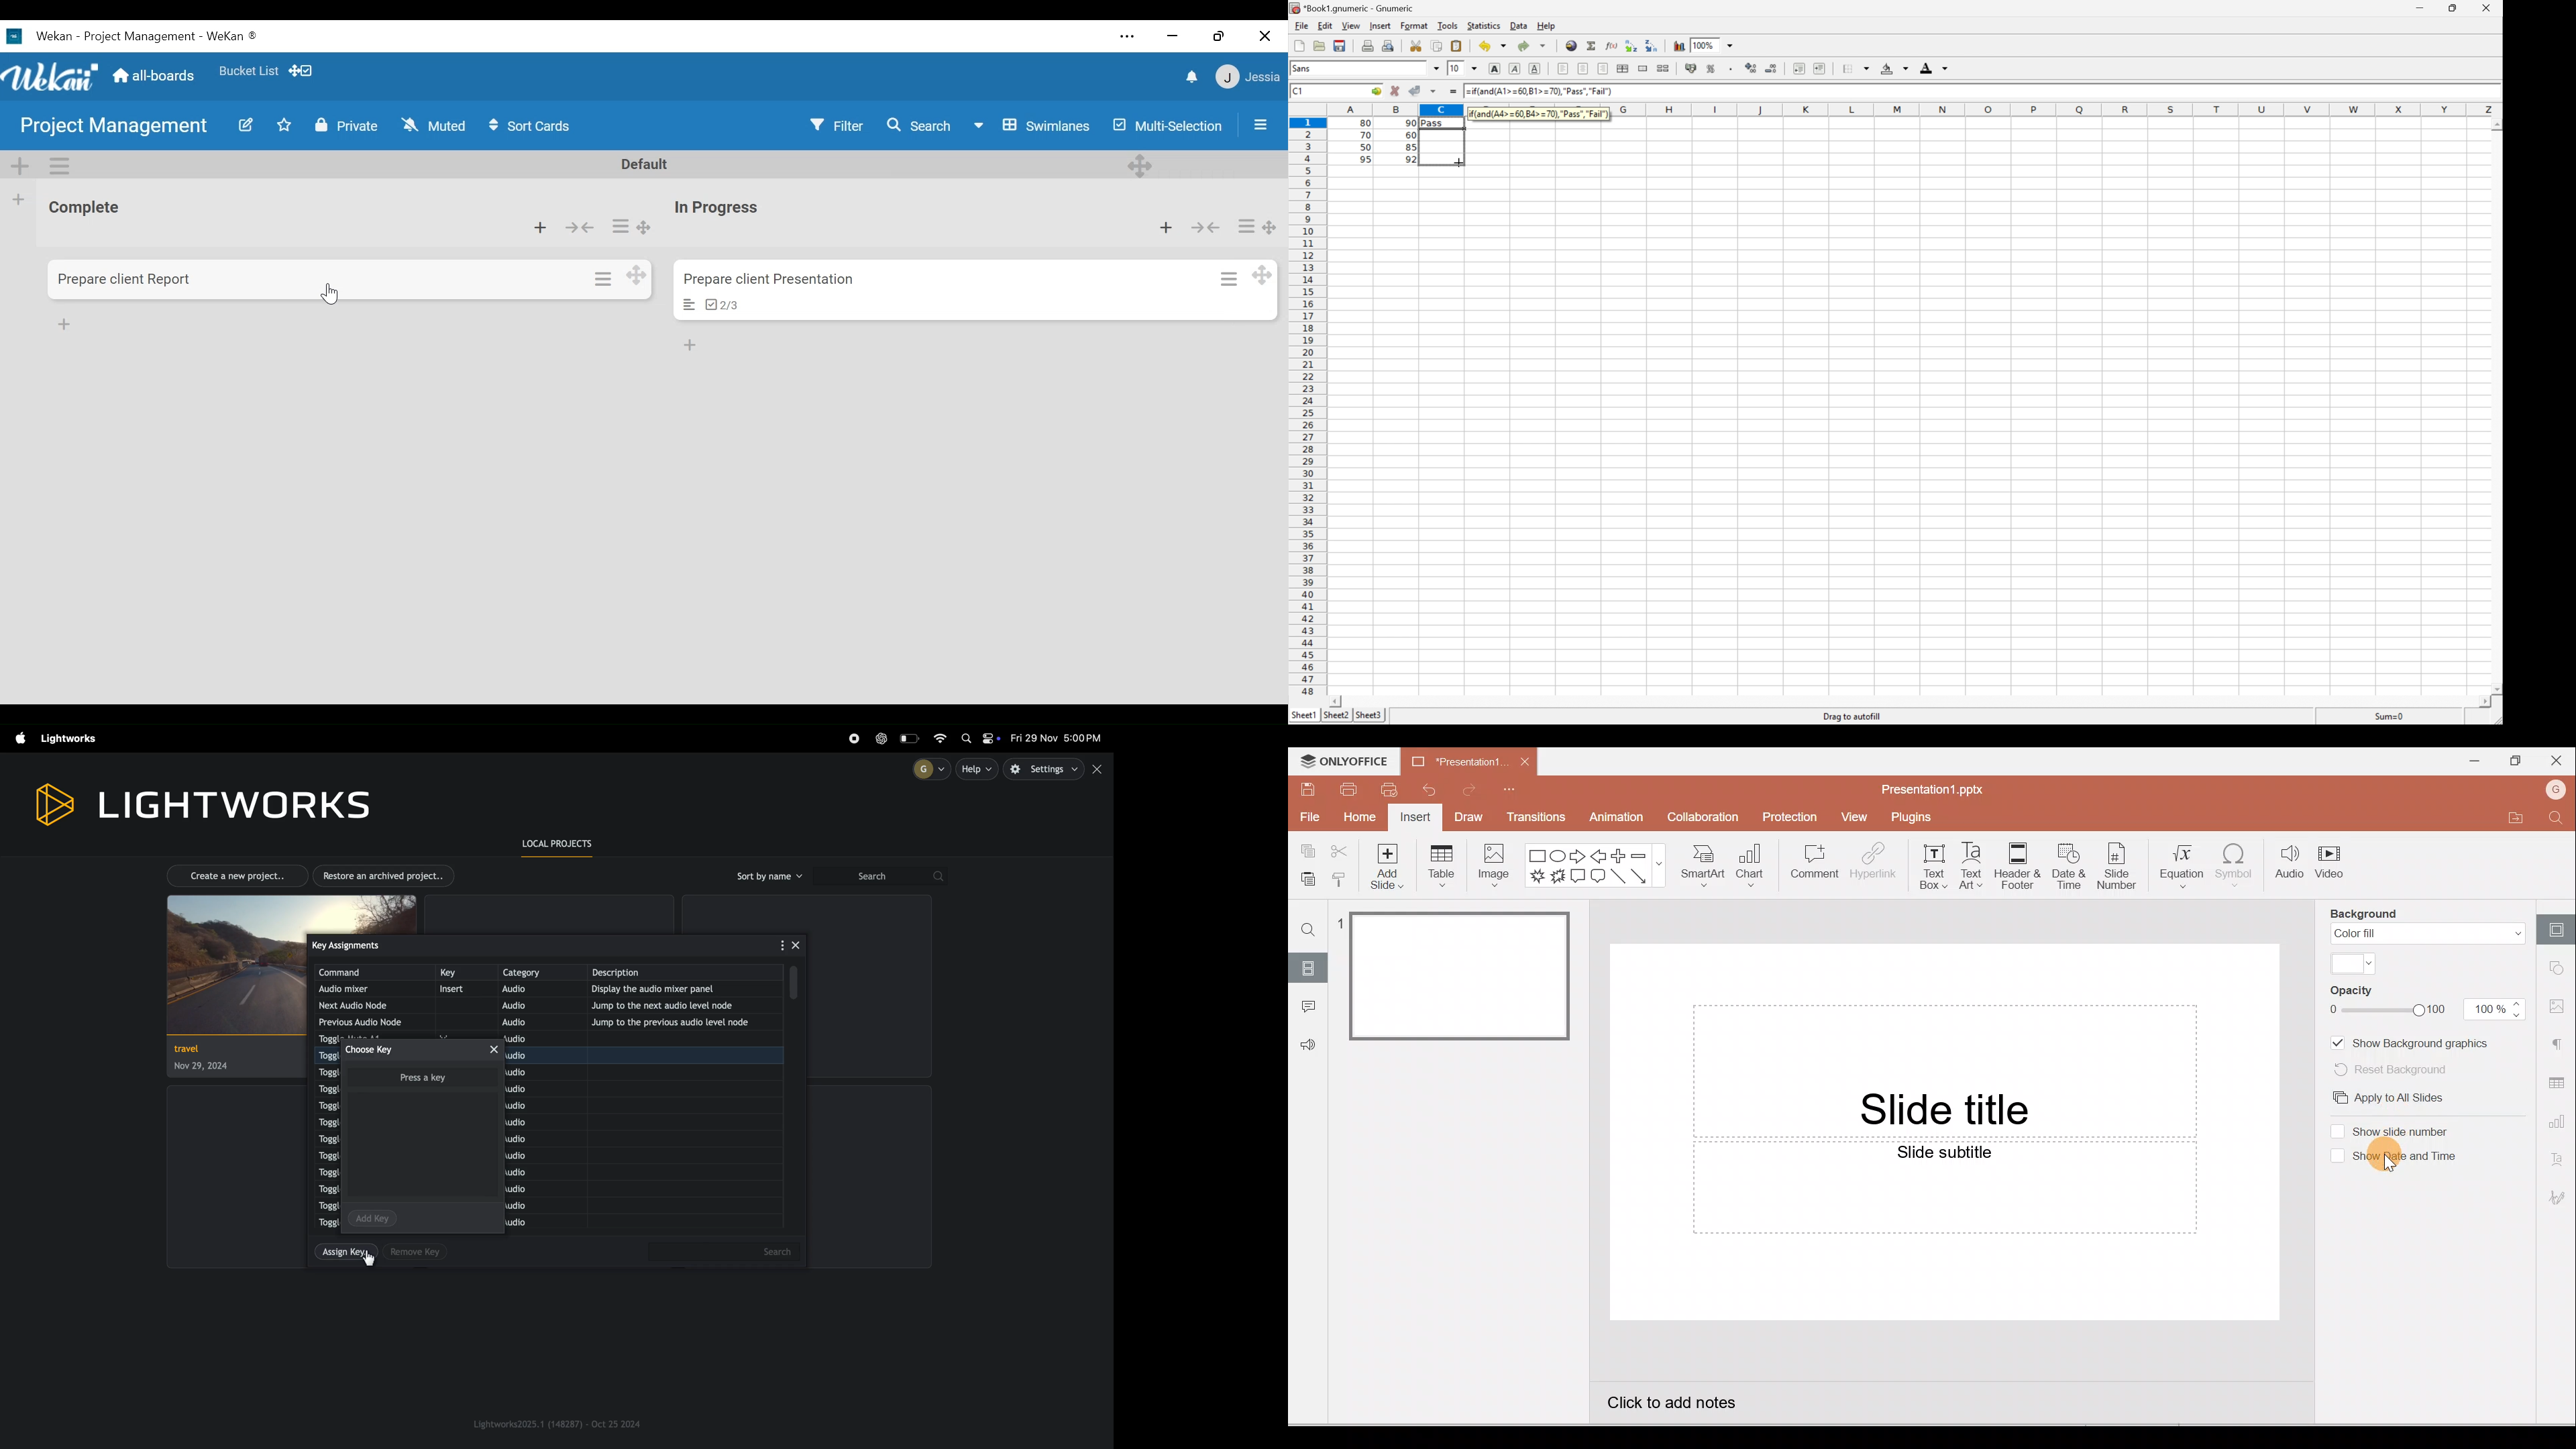 The image size is (2576, 1456). Describe the element at coordinates (2559, 1124) in the screenshot. I see `Chart settings` at that location.